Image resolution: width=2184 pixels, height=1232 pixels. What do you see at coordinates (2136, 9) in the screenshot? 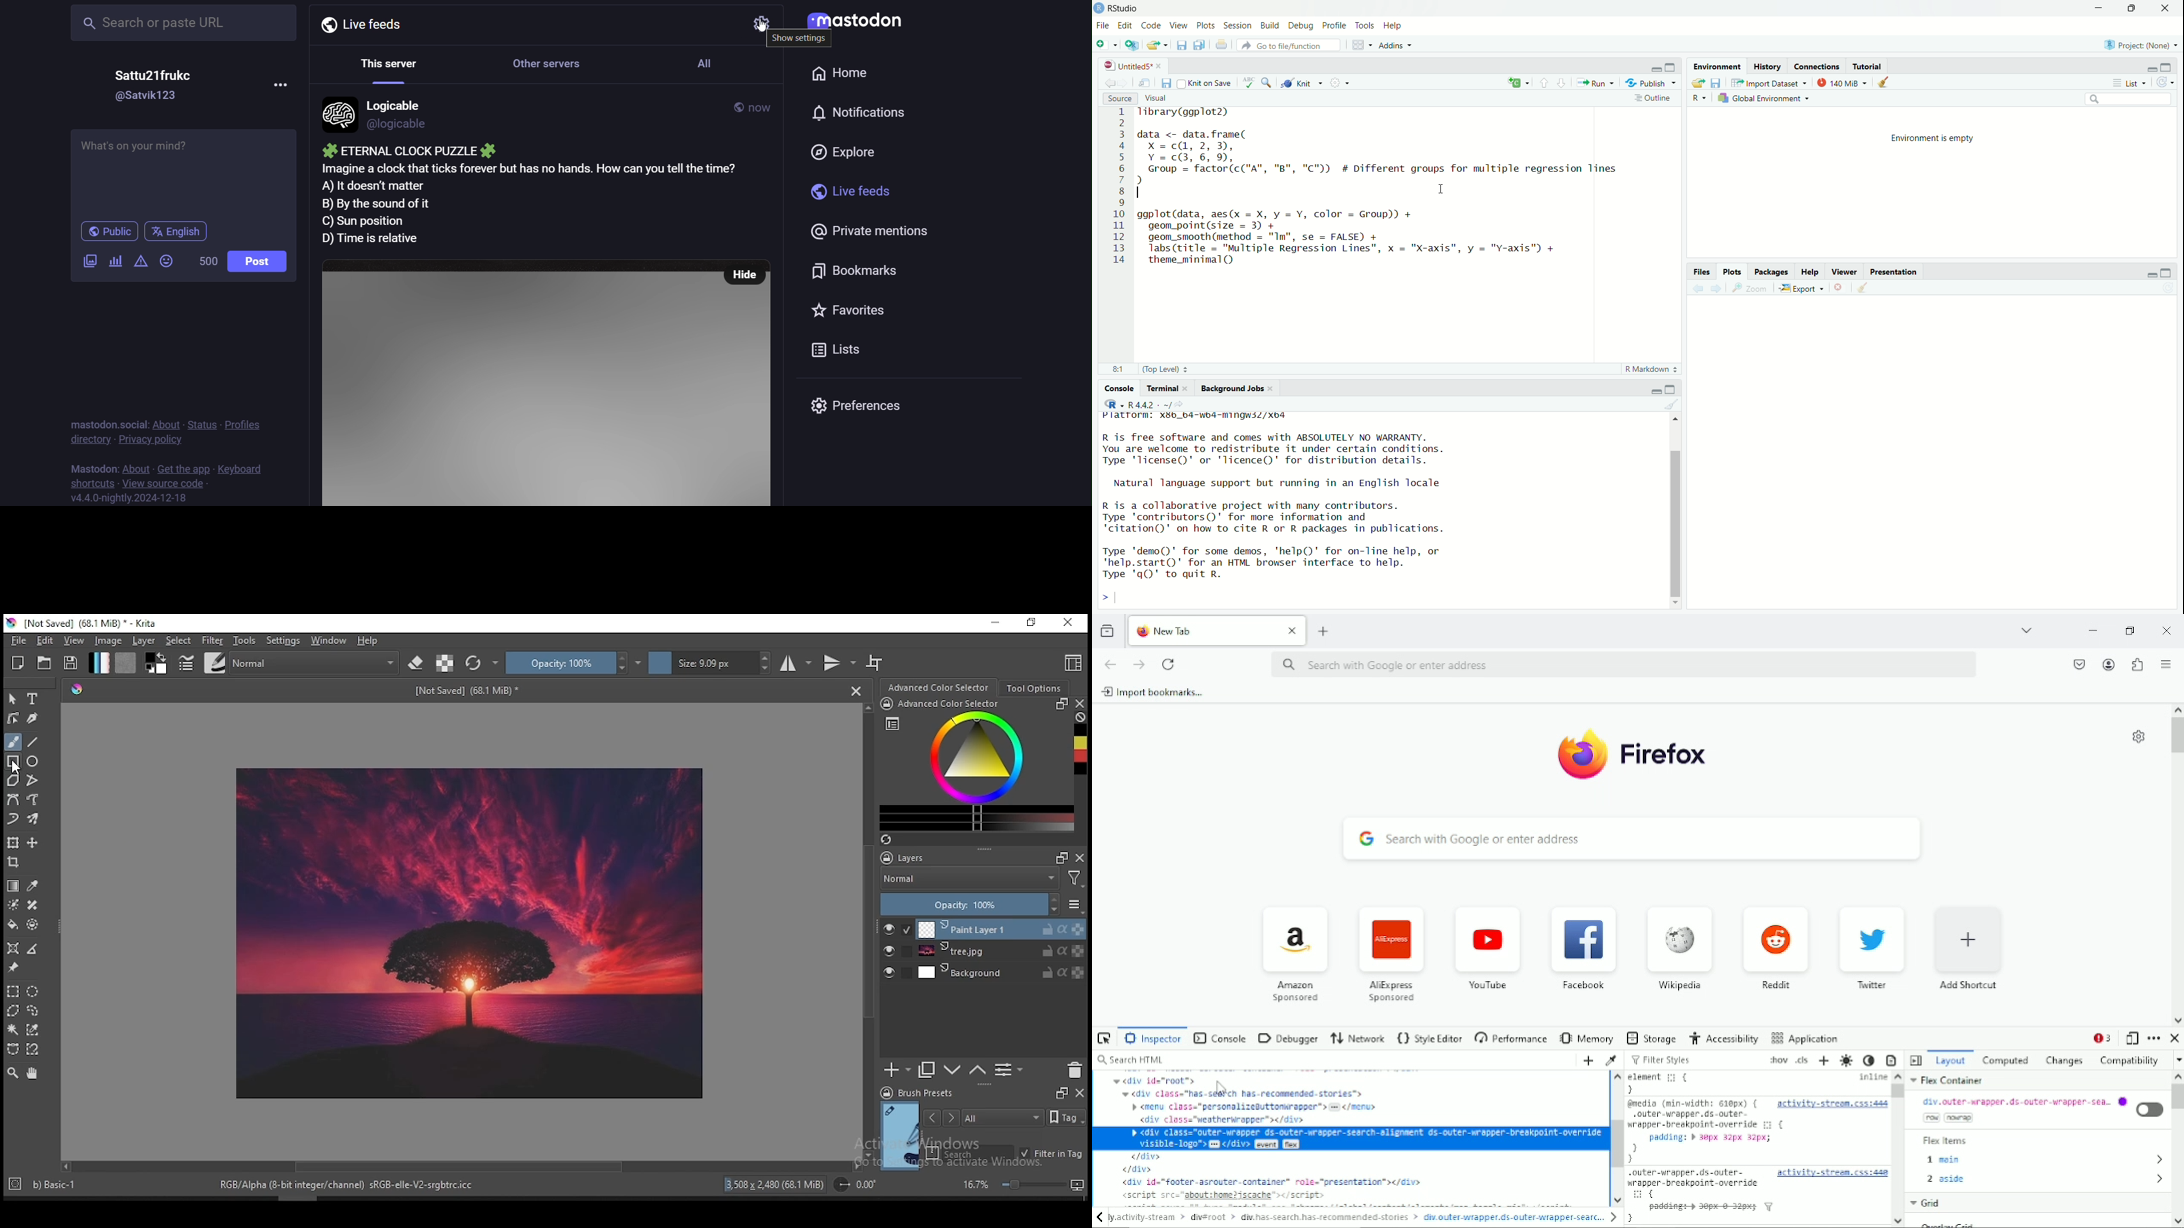
I see `maximise` at bounding box center [2136, 9].